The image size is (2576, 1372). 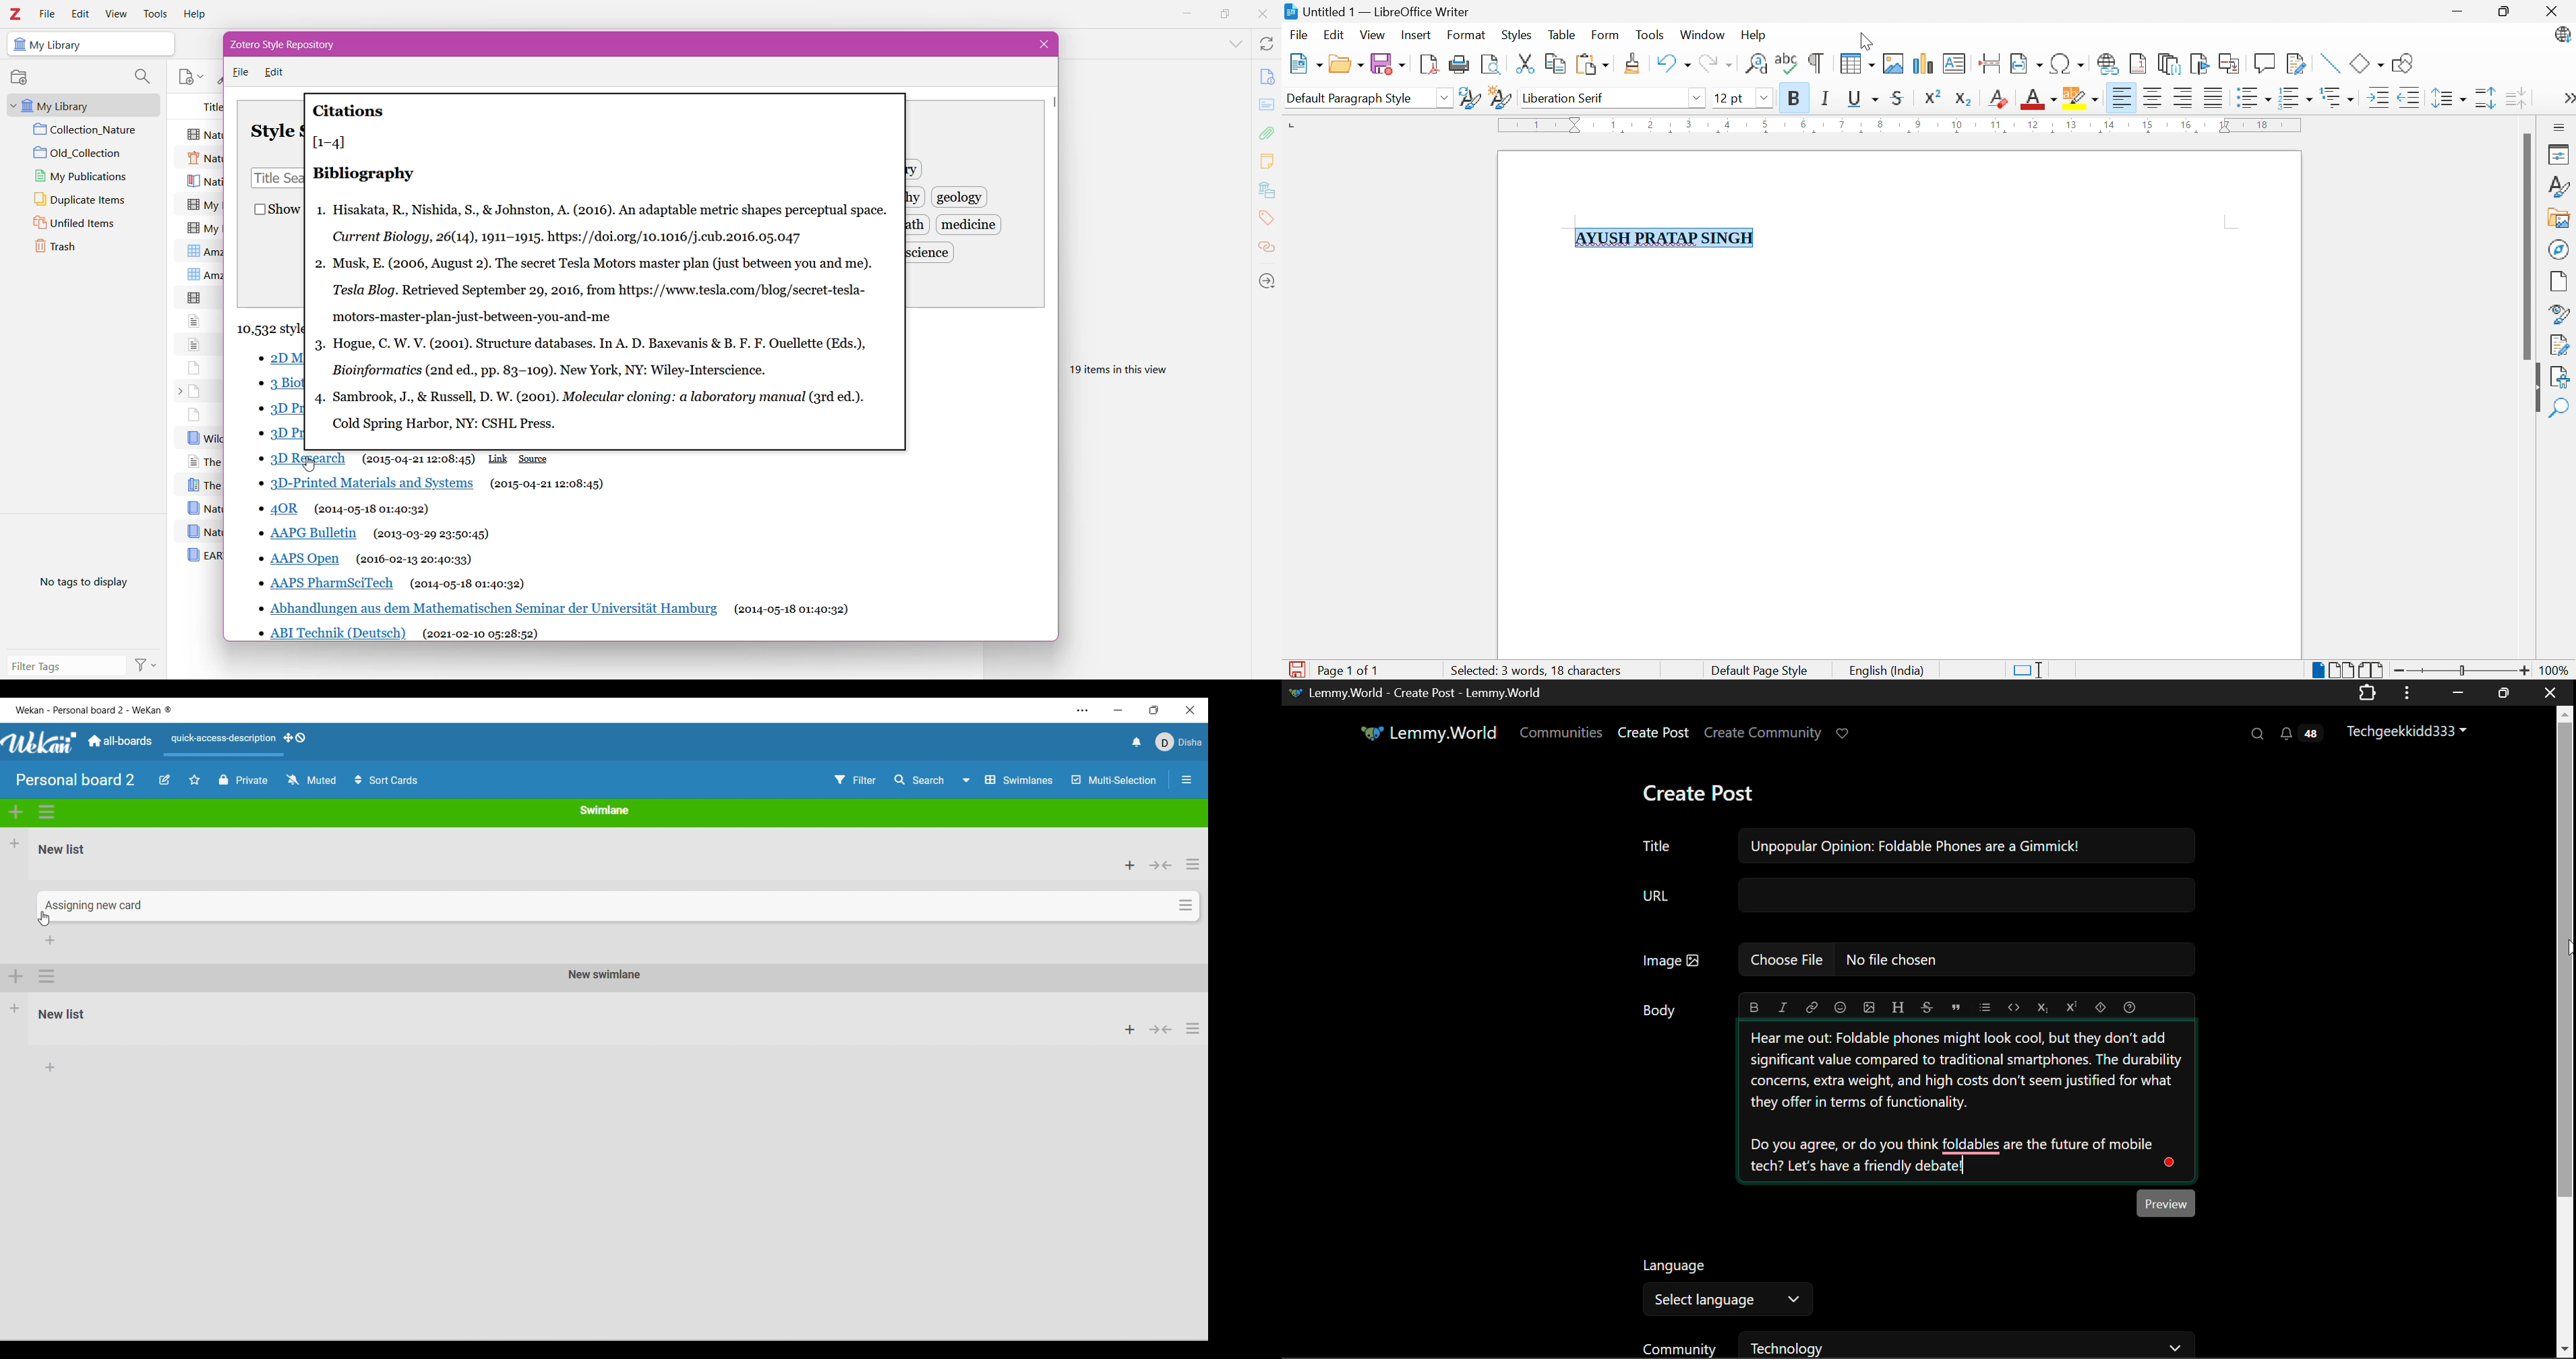 What do you see at coordinates (415, 559) in the screenshot?
I see `(2016-02-13 20:40:33)` at bounding box center [415, 559].